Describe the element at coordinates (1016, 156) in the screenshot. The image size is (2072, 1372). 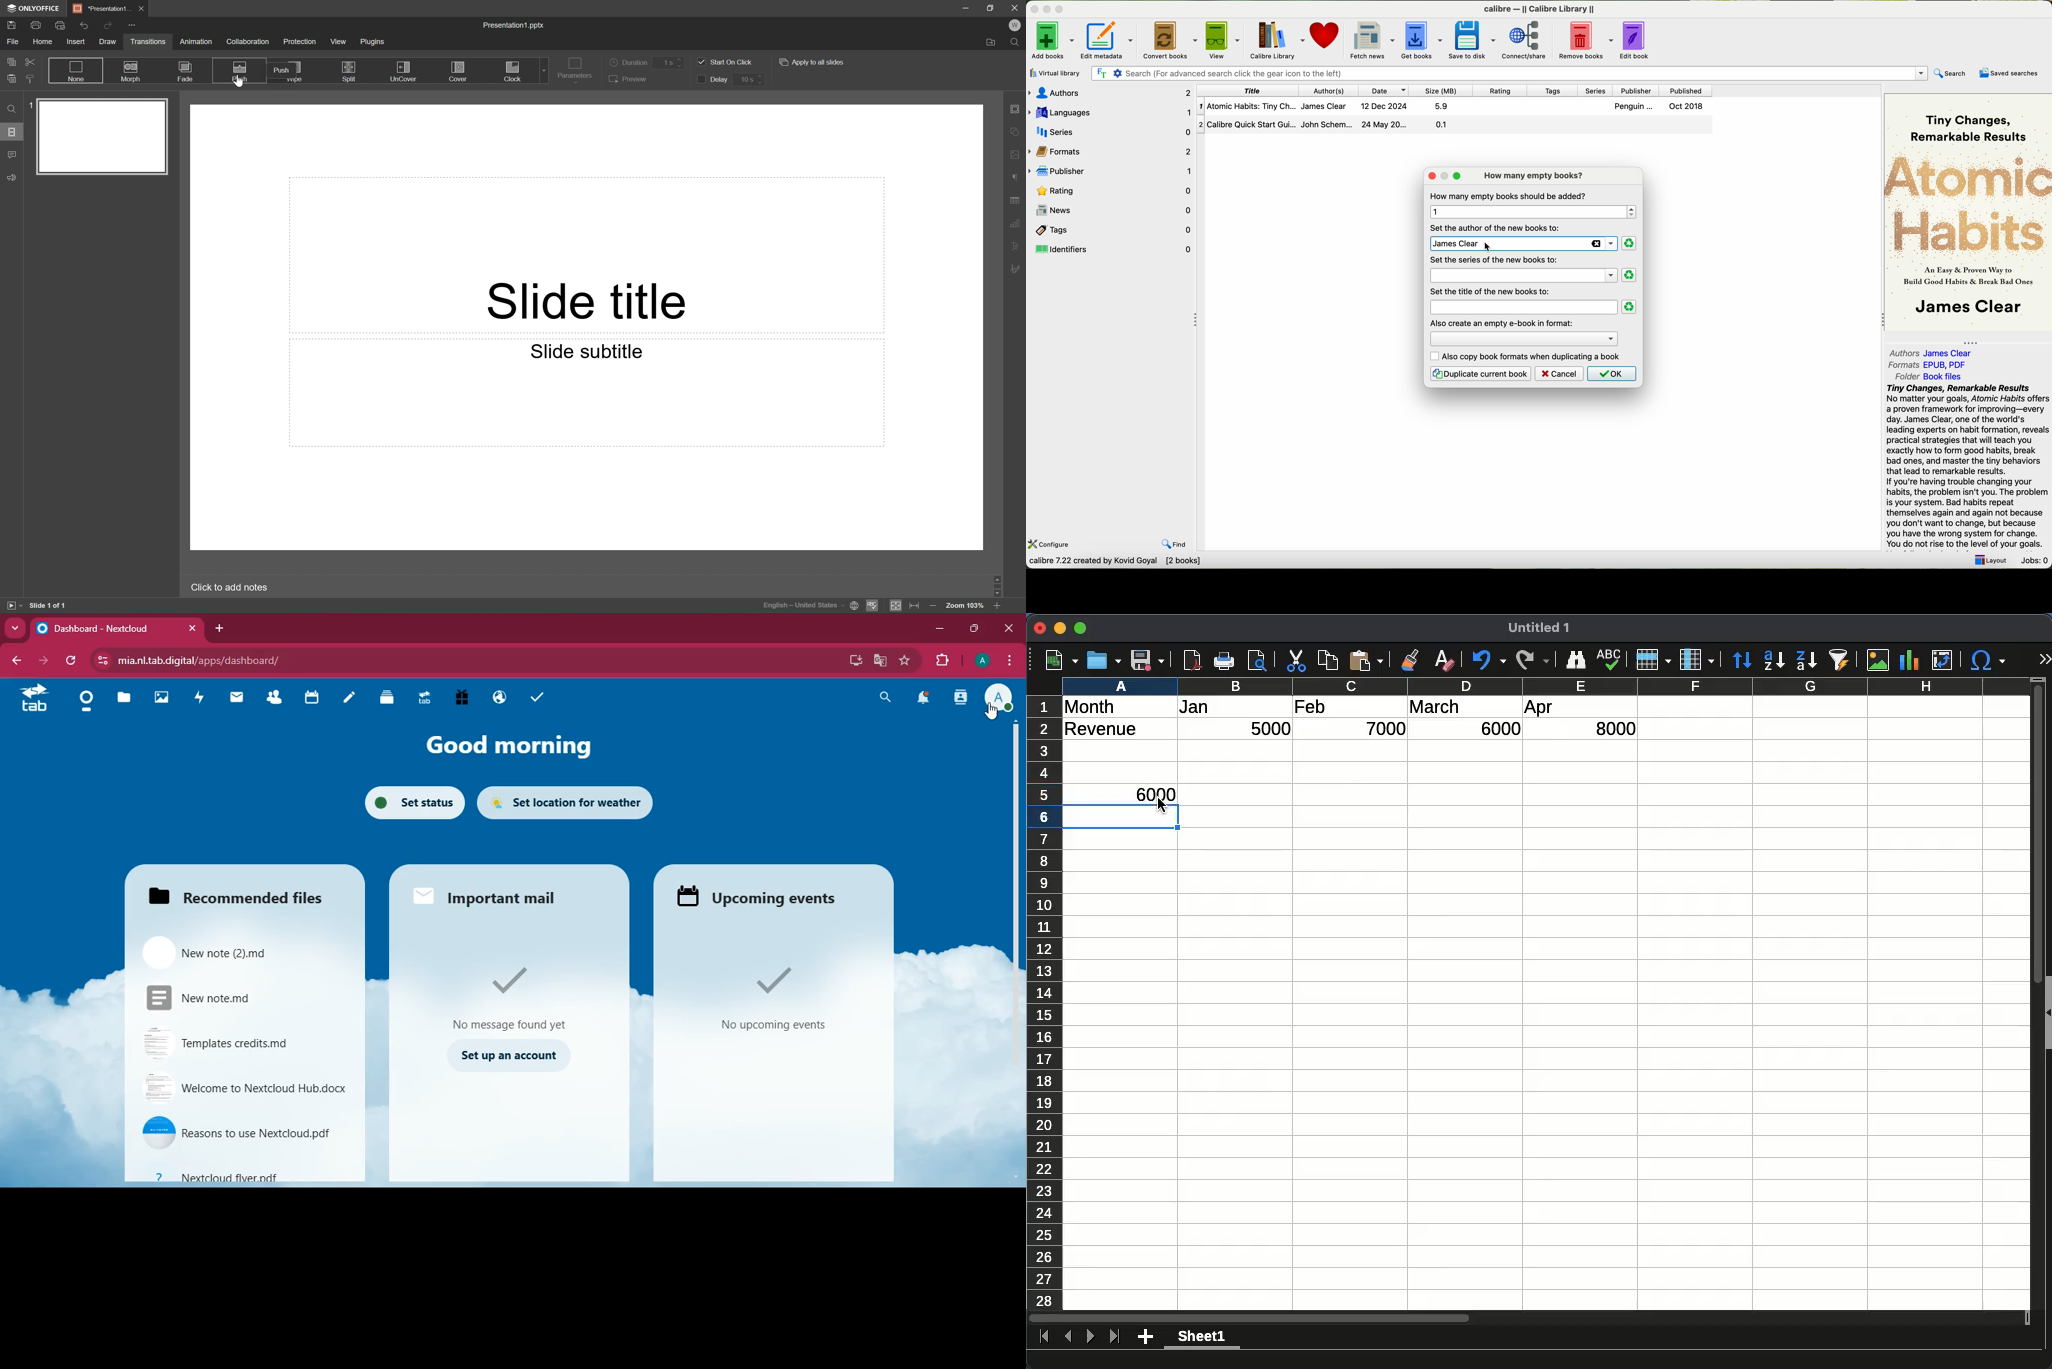
I see `Image settings` at that location.